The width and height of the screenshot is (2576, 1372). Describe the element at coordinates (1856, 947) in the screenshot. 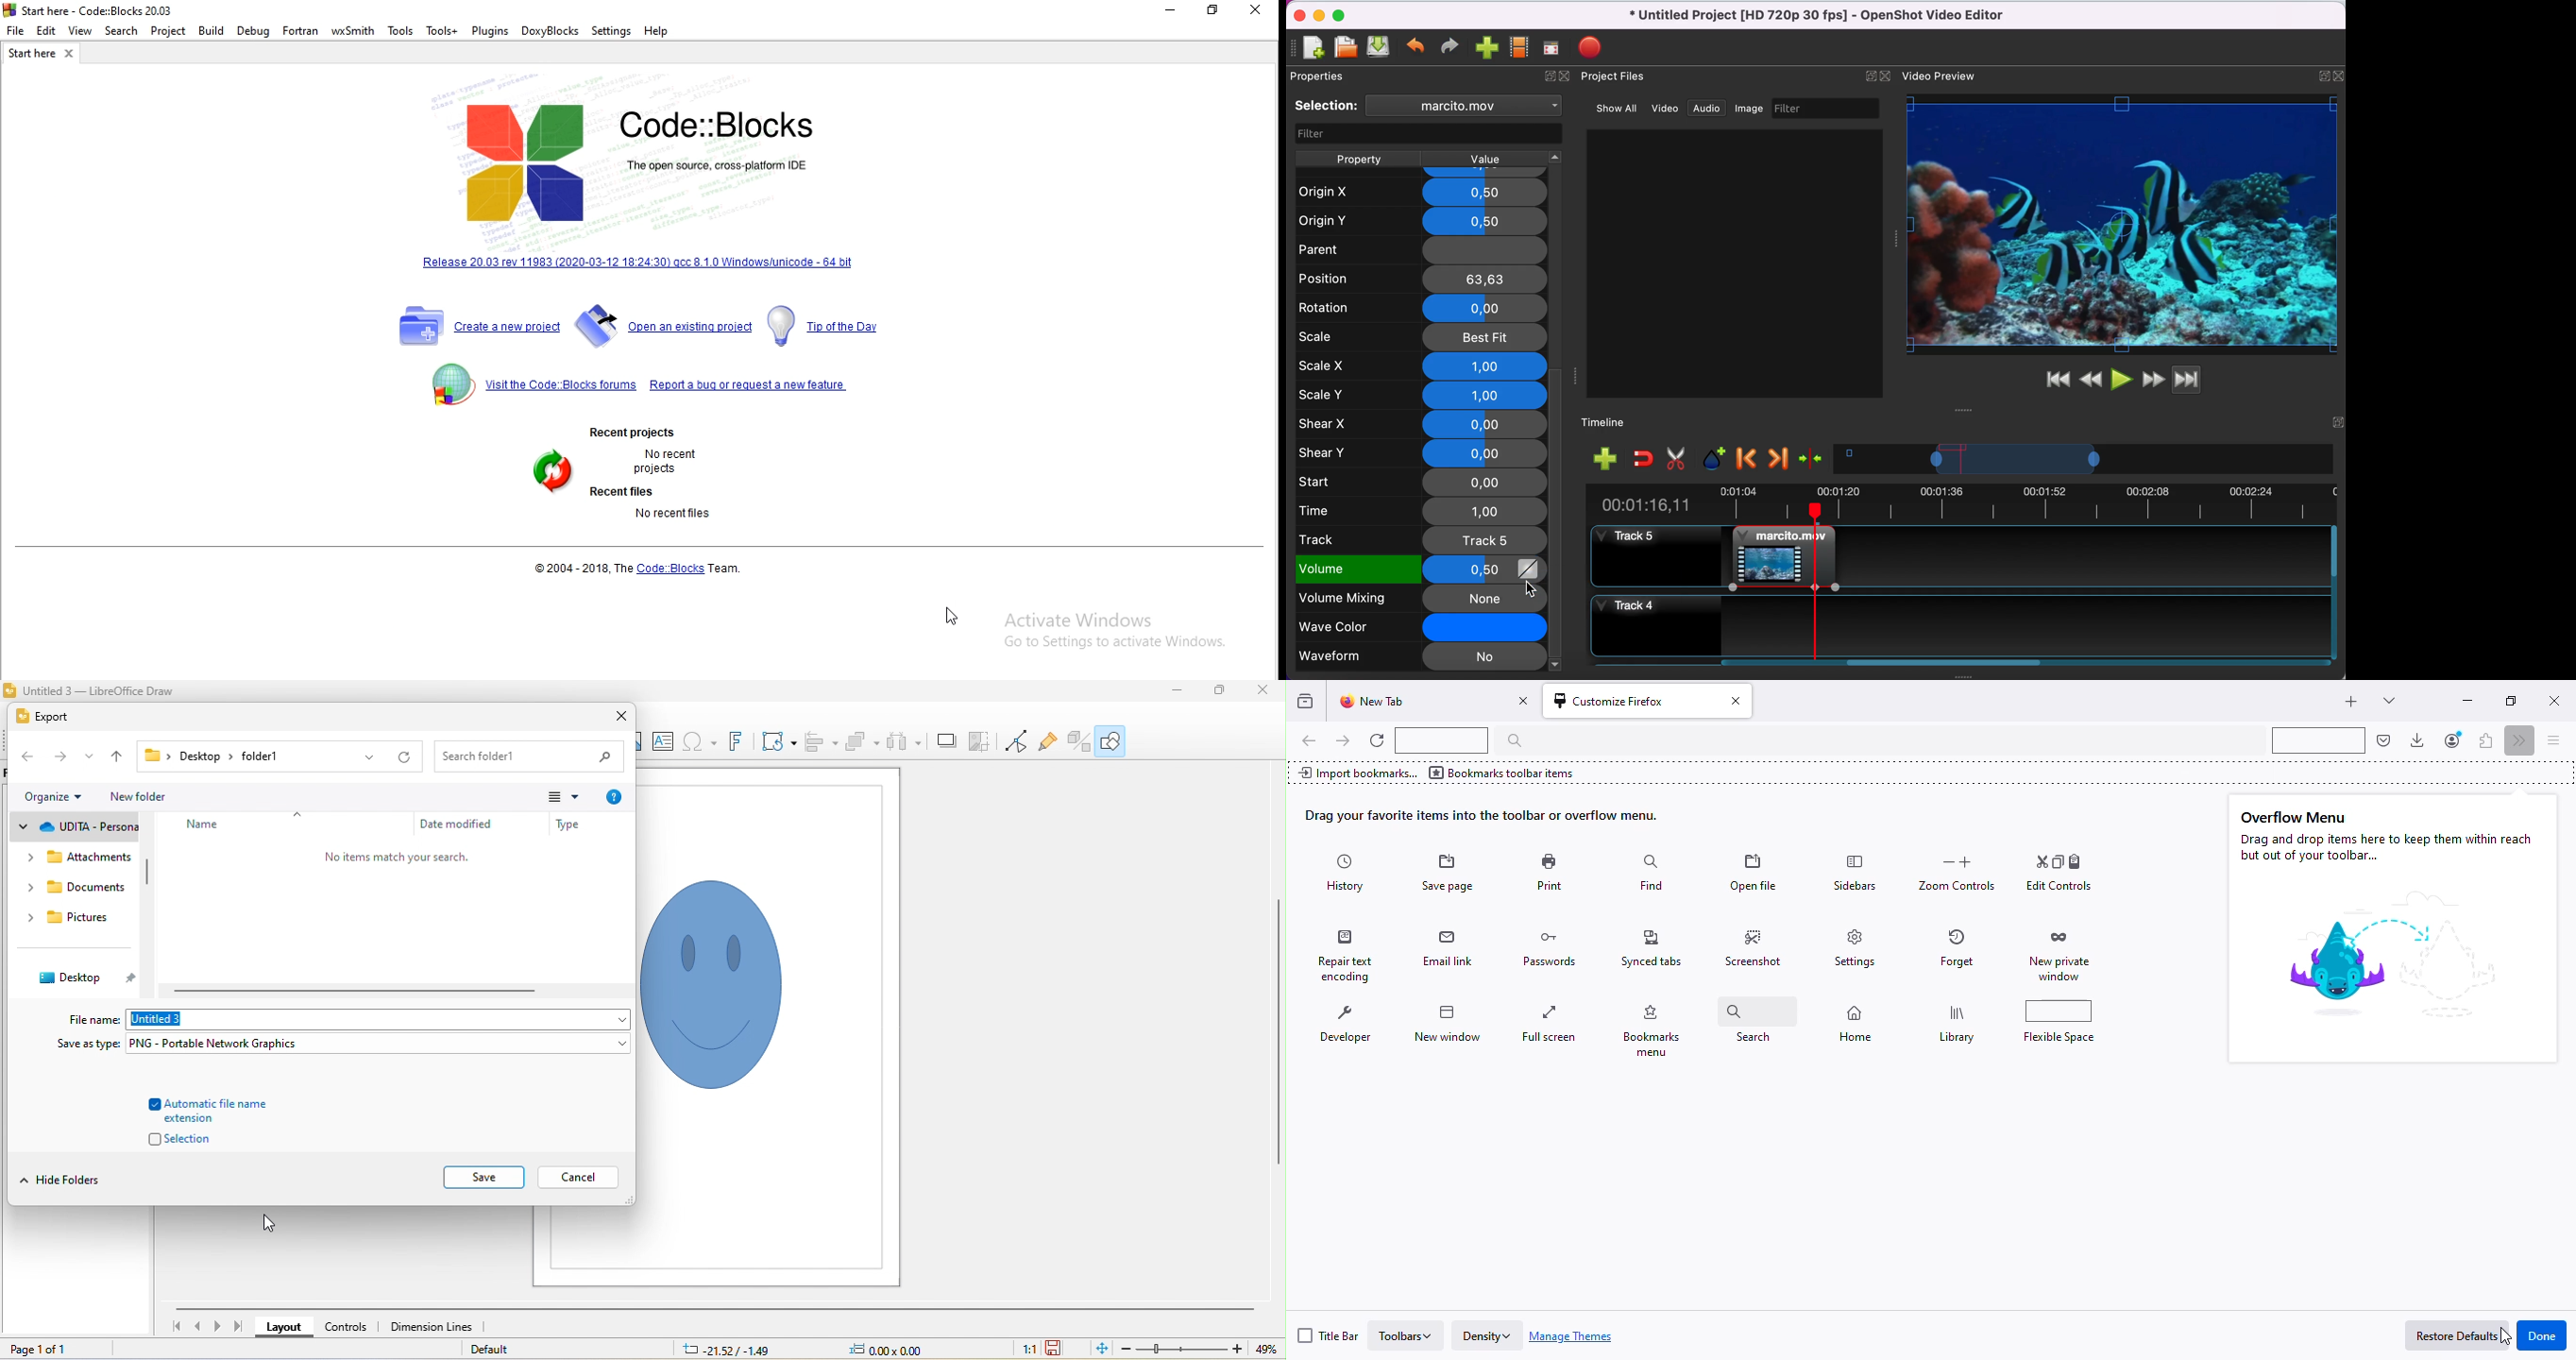

I see `settings` at that location.